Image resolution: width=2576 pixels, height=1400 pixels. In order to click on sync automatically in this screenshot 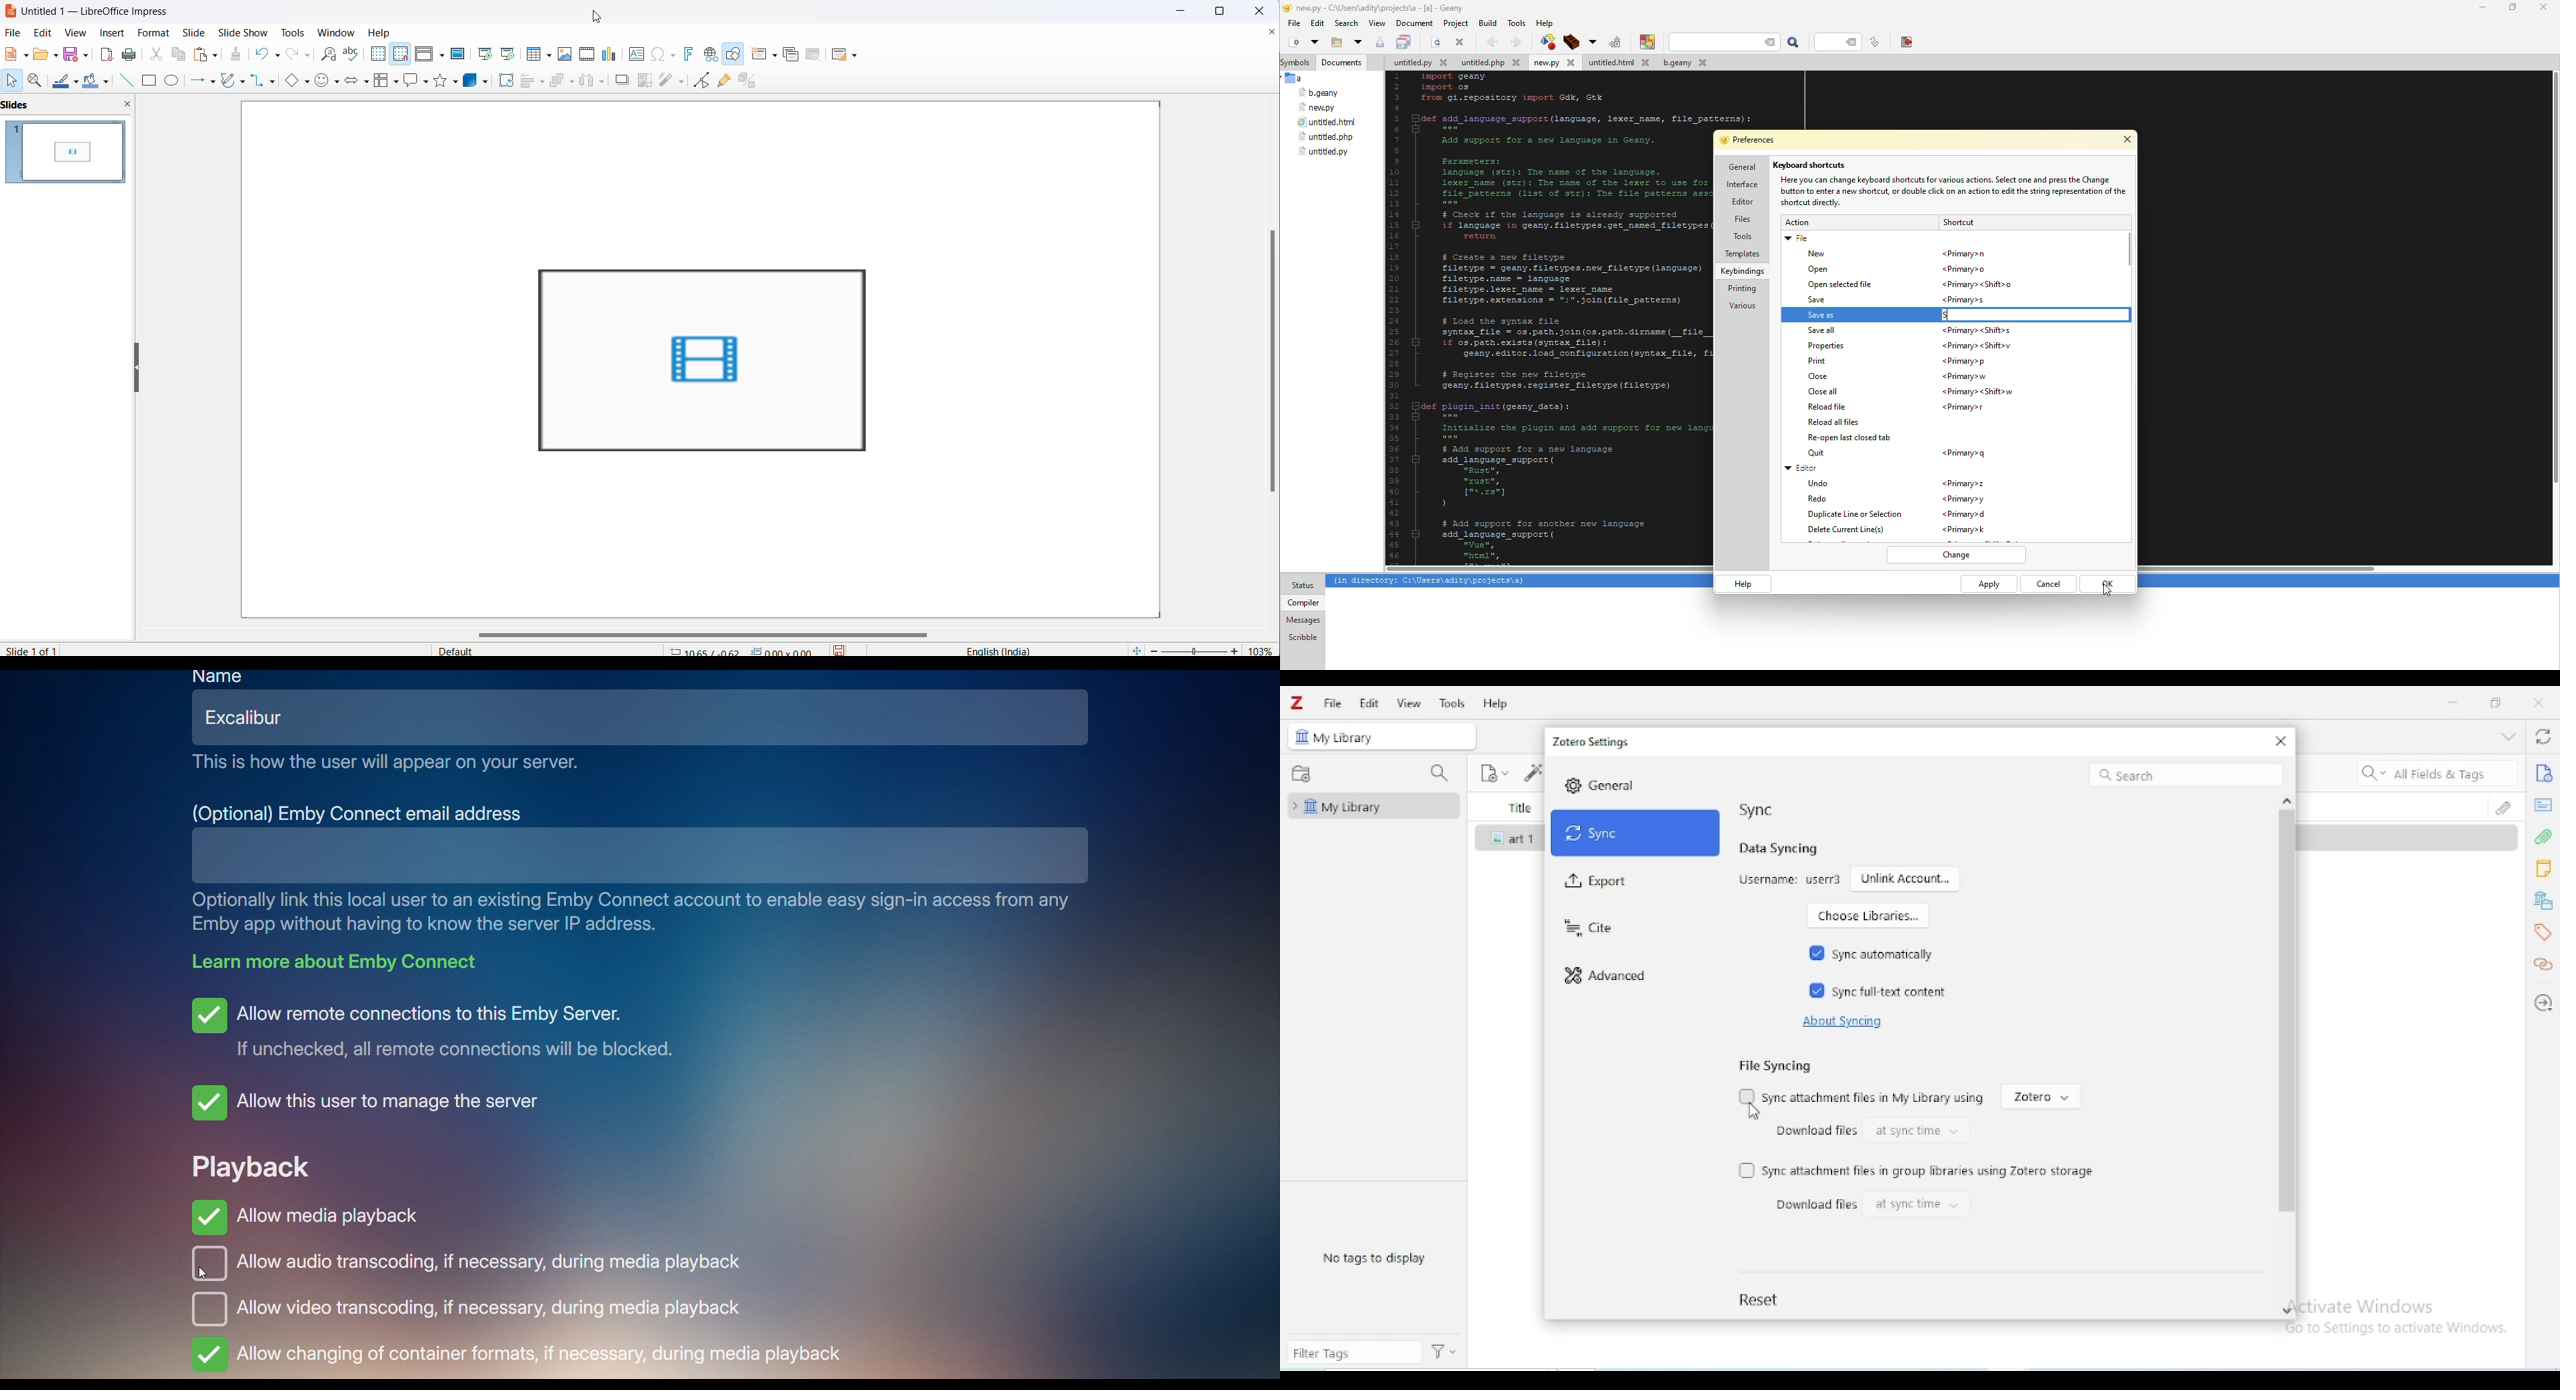, I will do `click(1882, 954)`.